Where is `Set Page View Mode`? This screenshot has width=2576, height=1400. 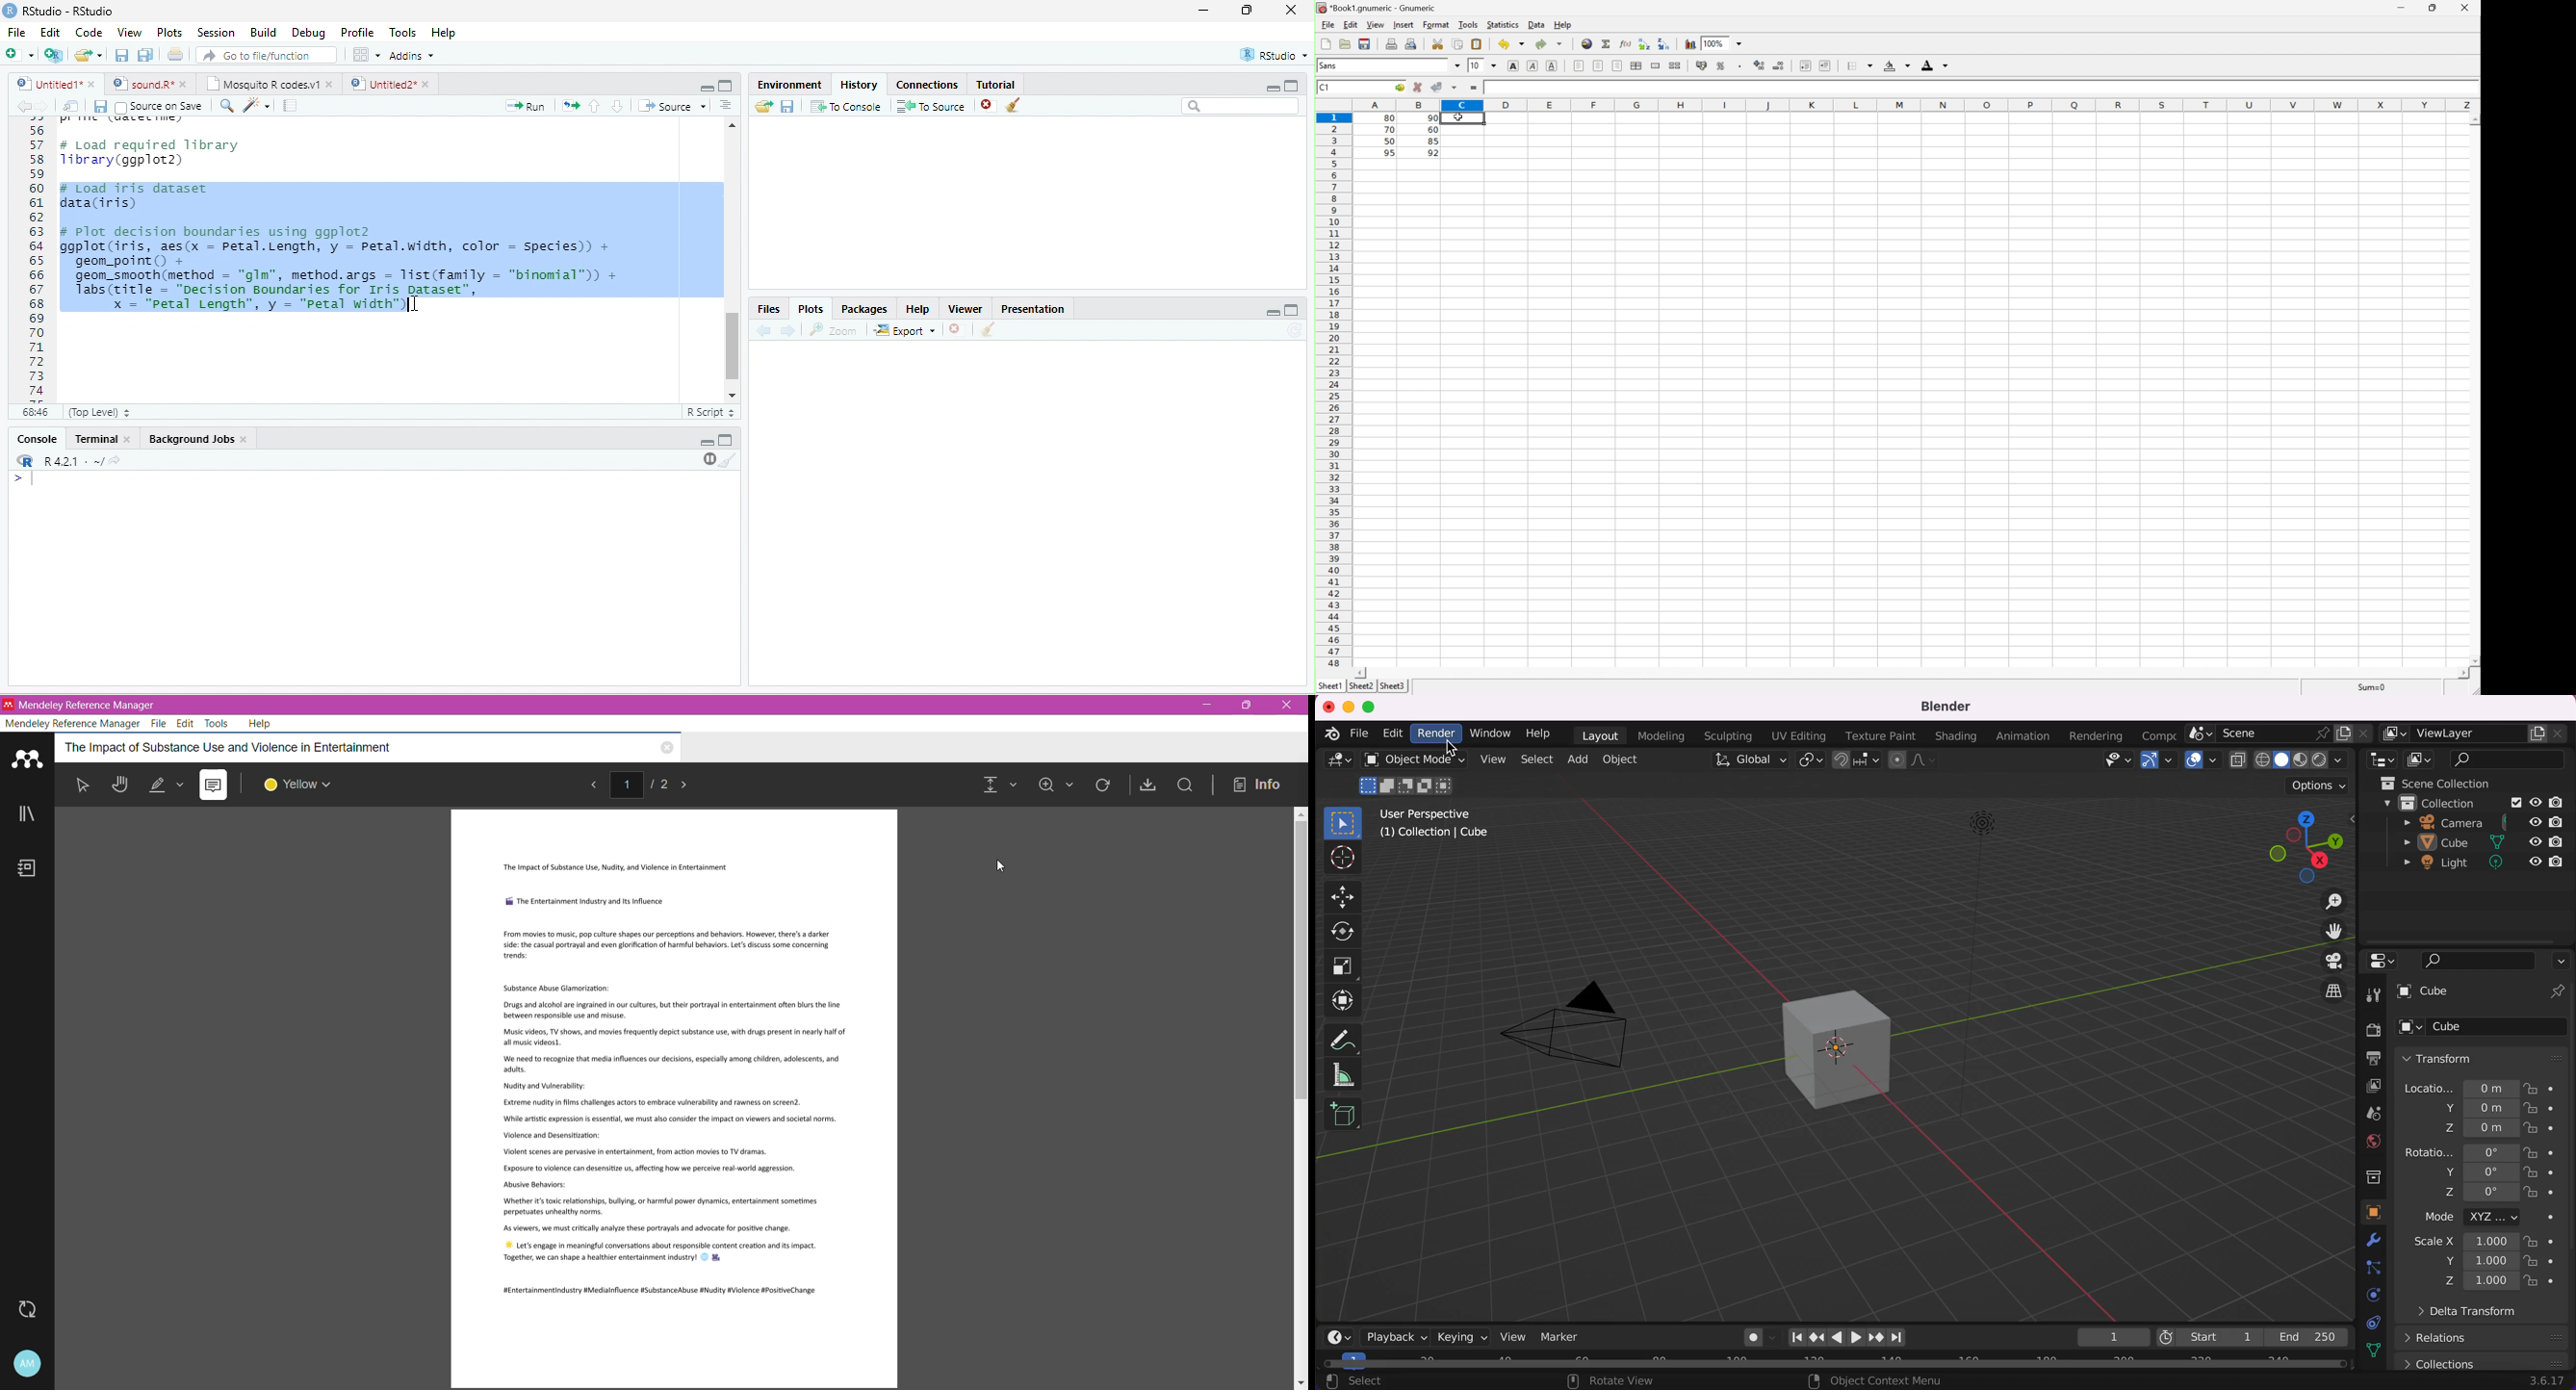 Set Page View Mode is located at coordinates (998, 787).